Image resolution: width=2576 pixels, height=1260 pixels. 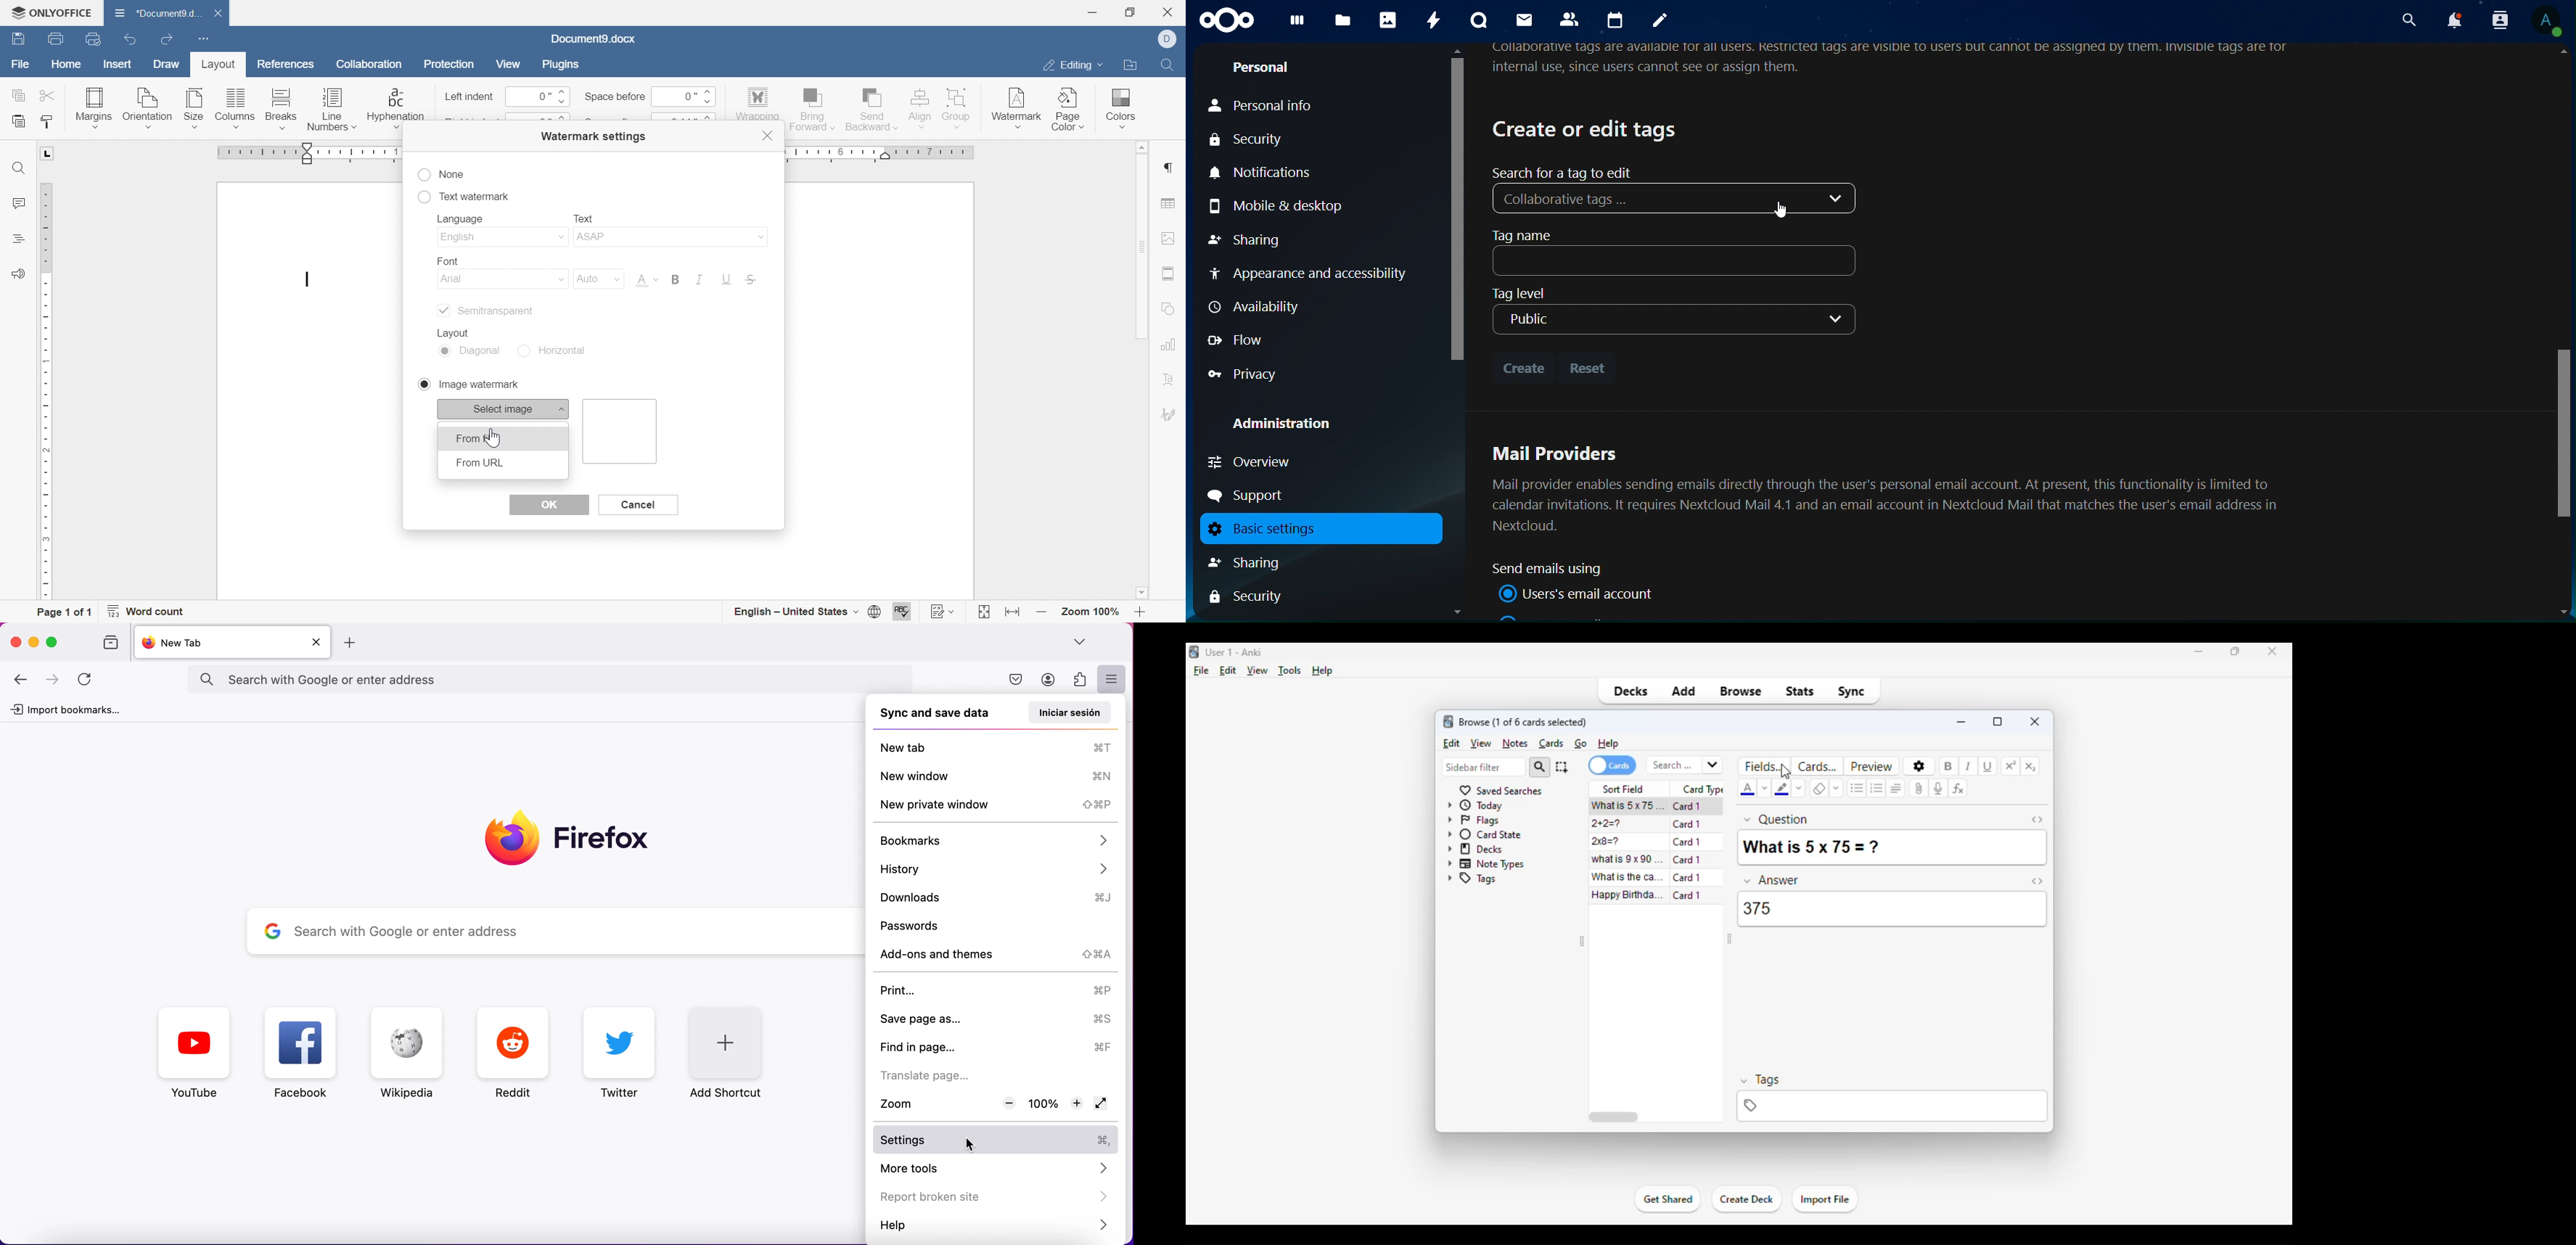 I want to click on import file, so click(x=1824, y=1200).